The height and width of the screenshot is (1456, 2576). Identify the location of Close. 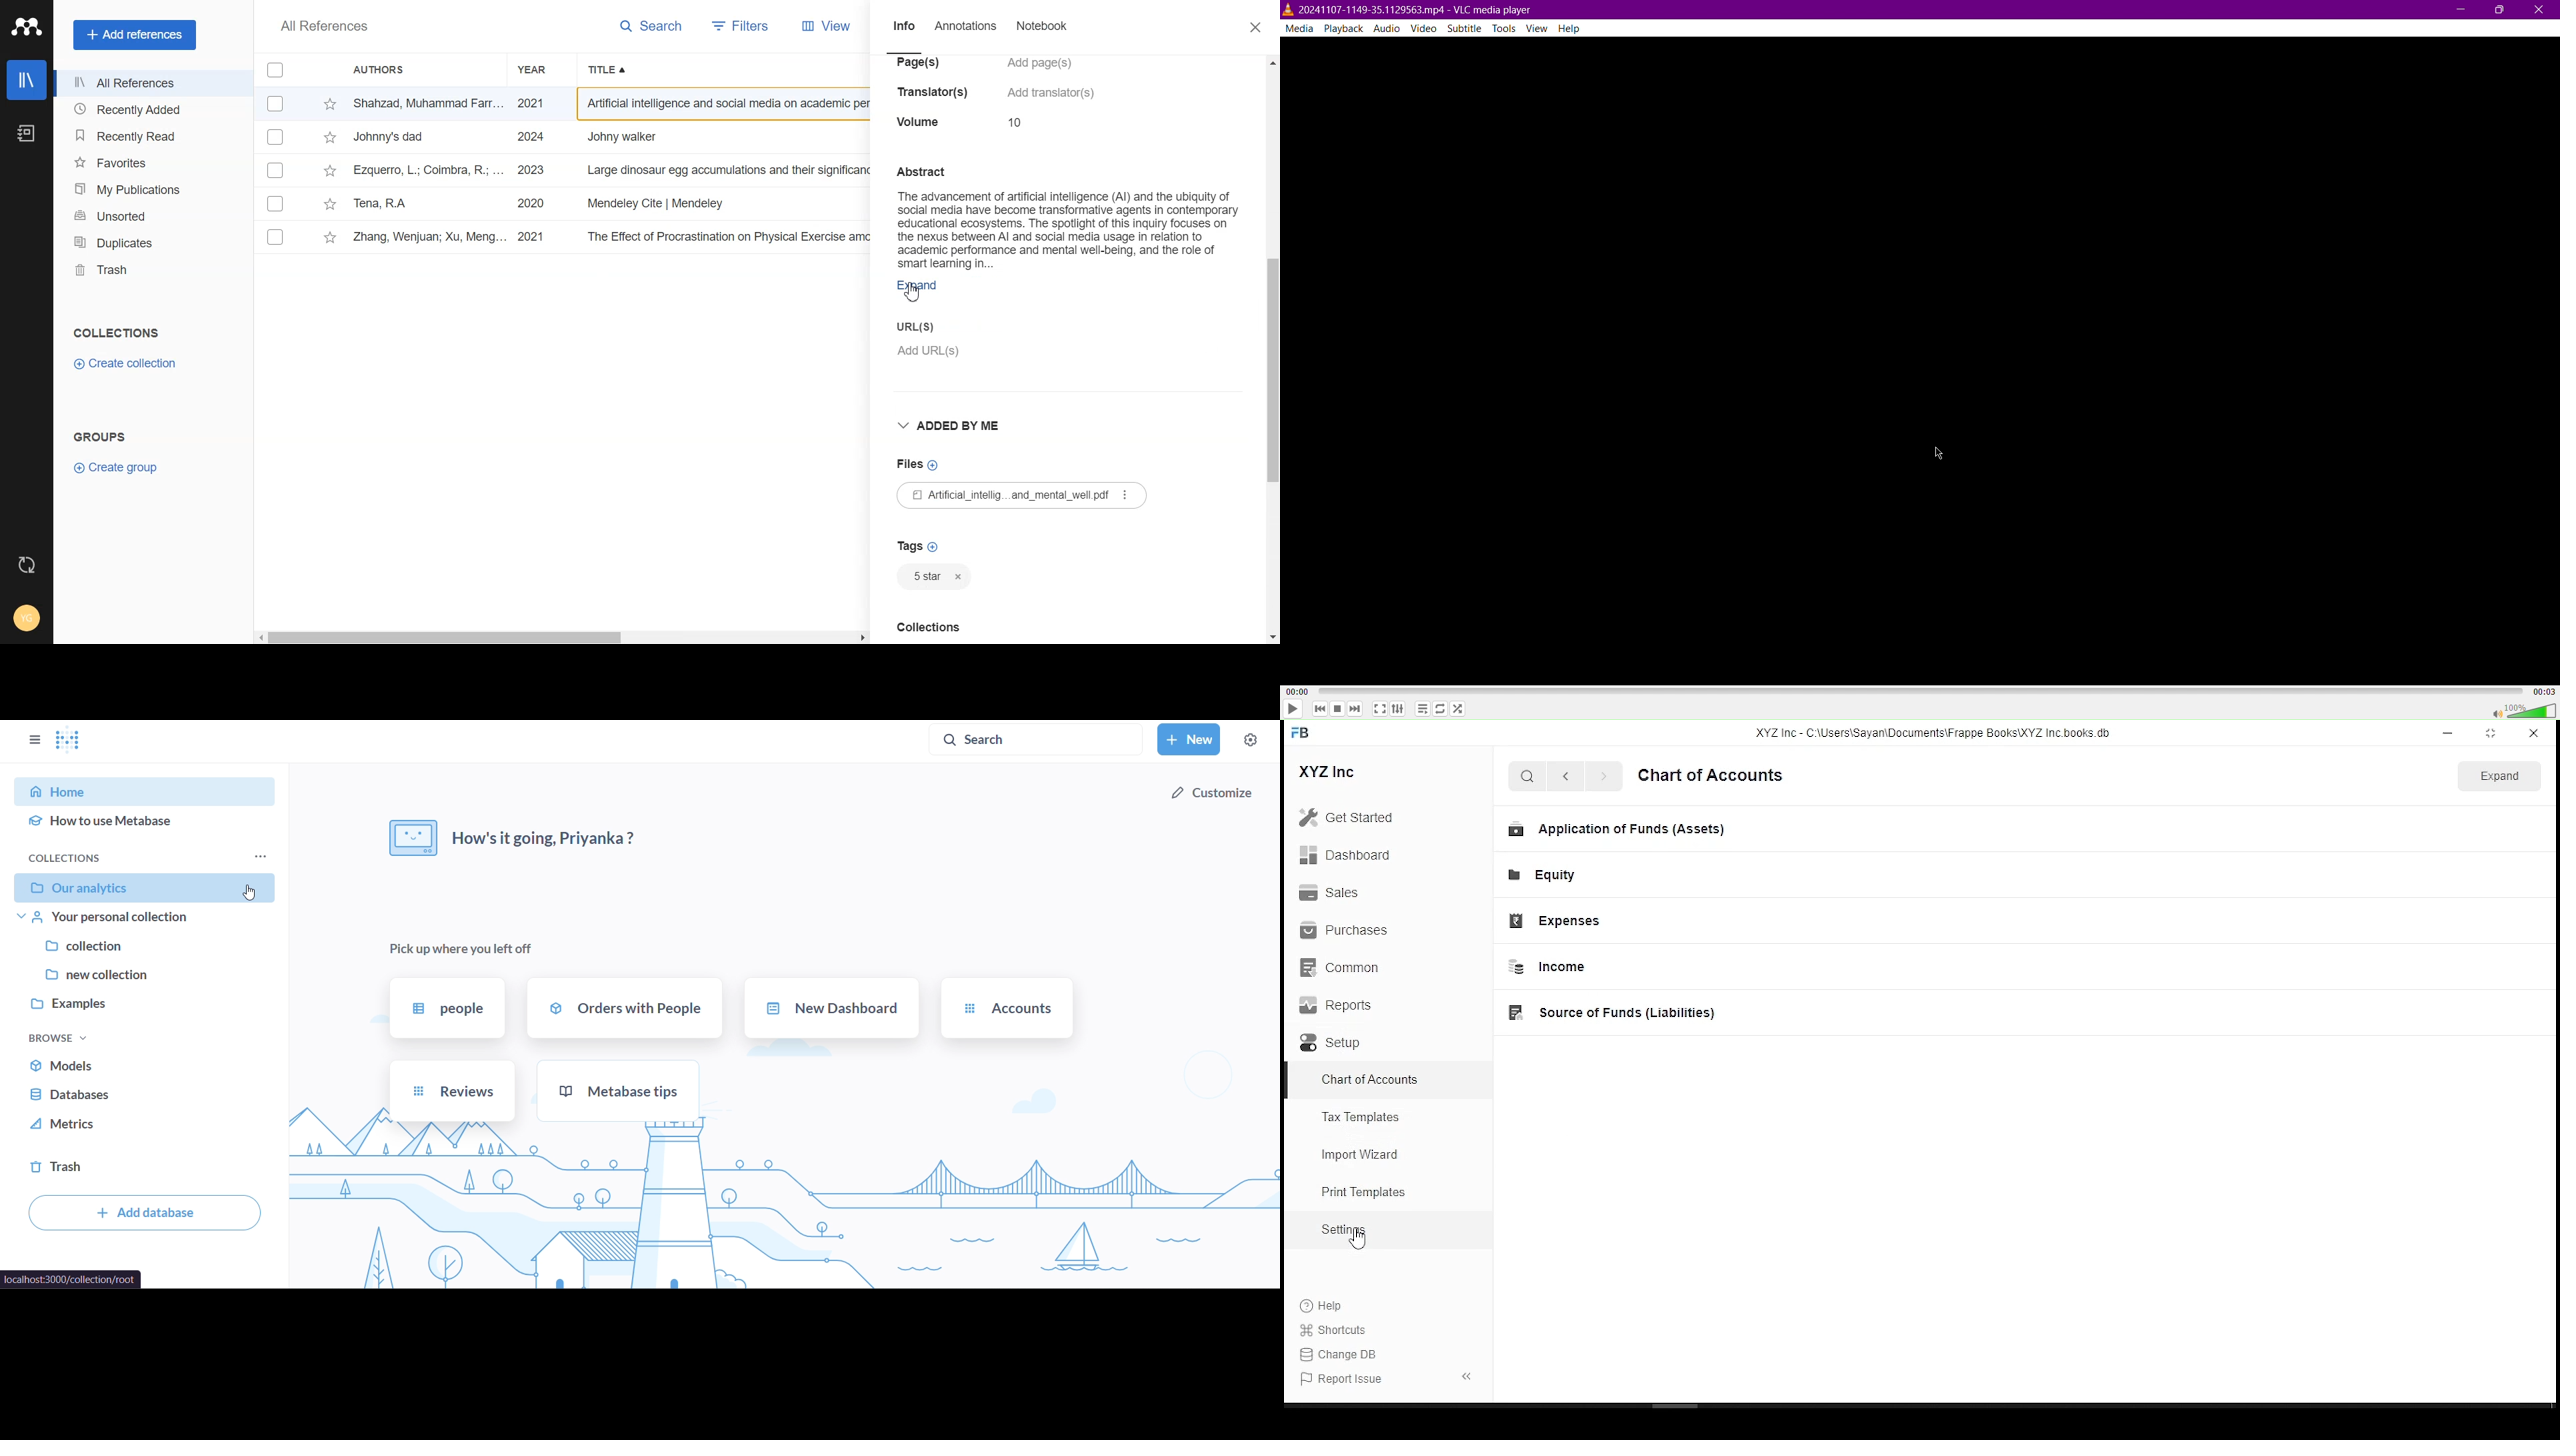
(2541, 10).